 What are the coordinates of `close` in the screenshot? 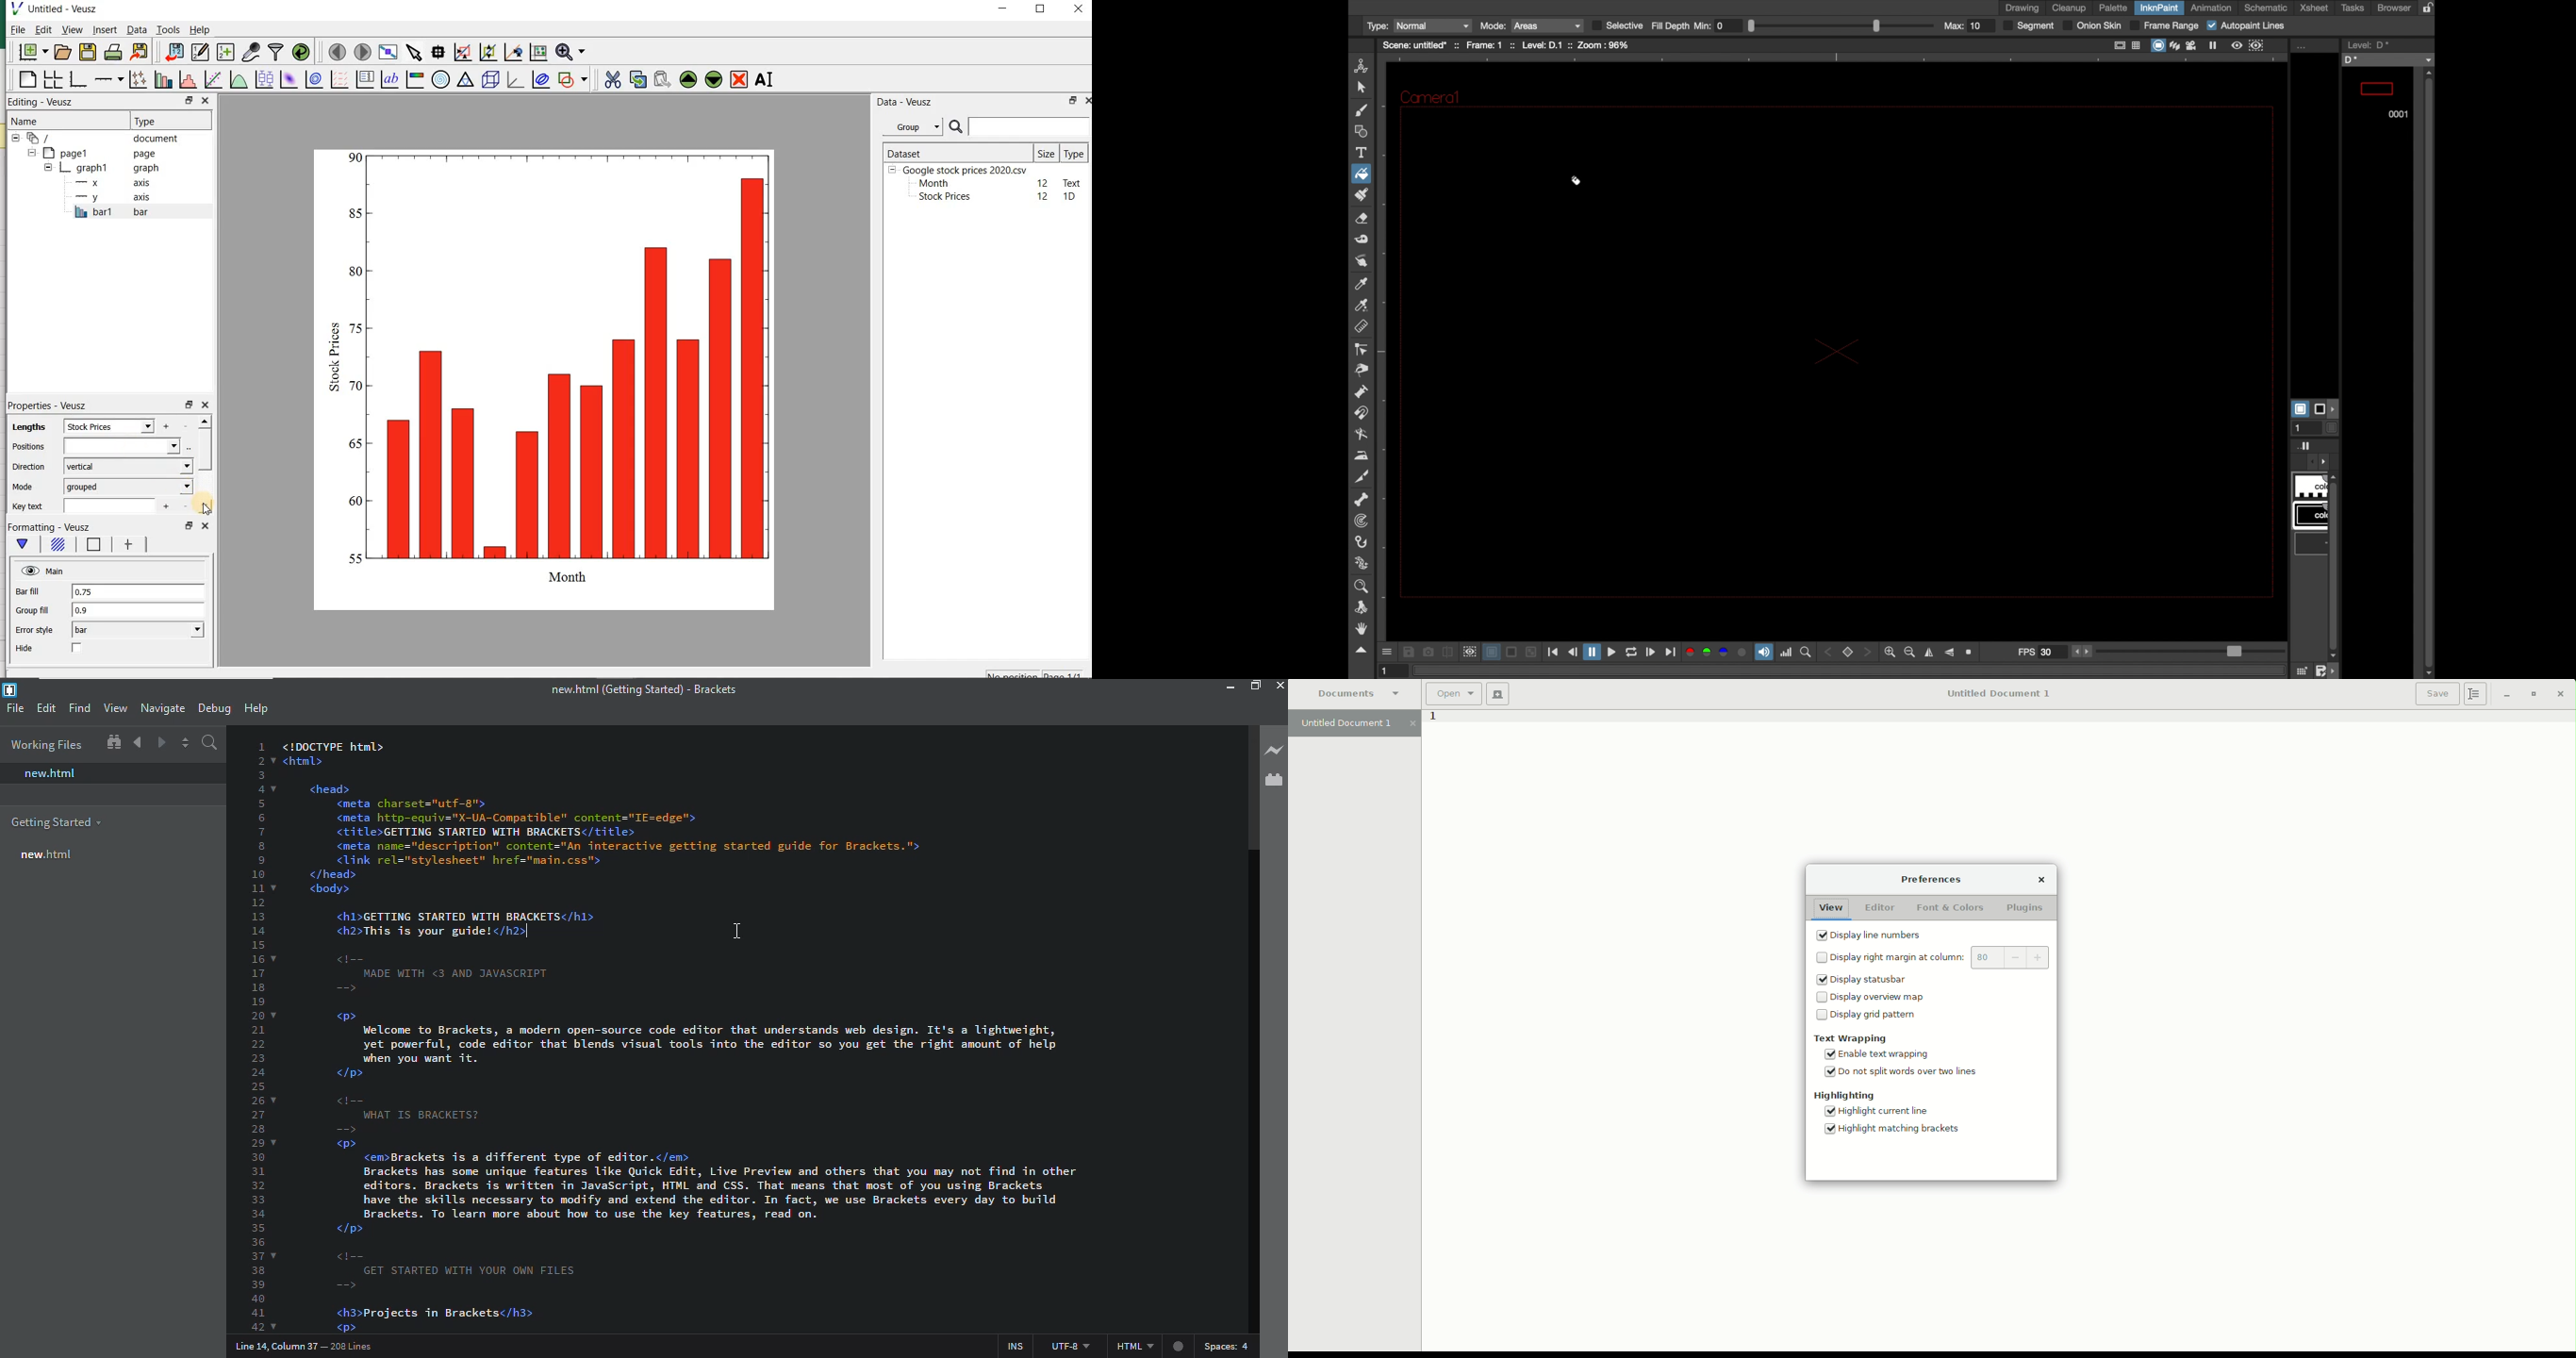 It's located at (205, 406).